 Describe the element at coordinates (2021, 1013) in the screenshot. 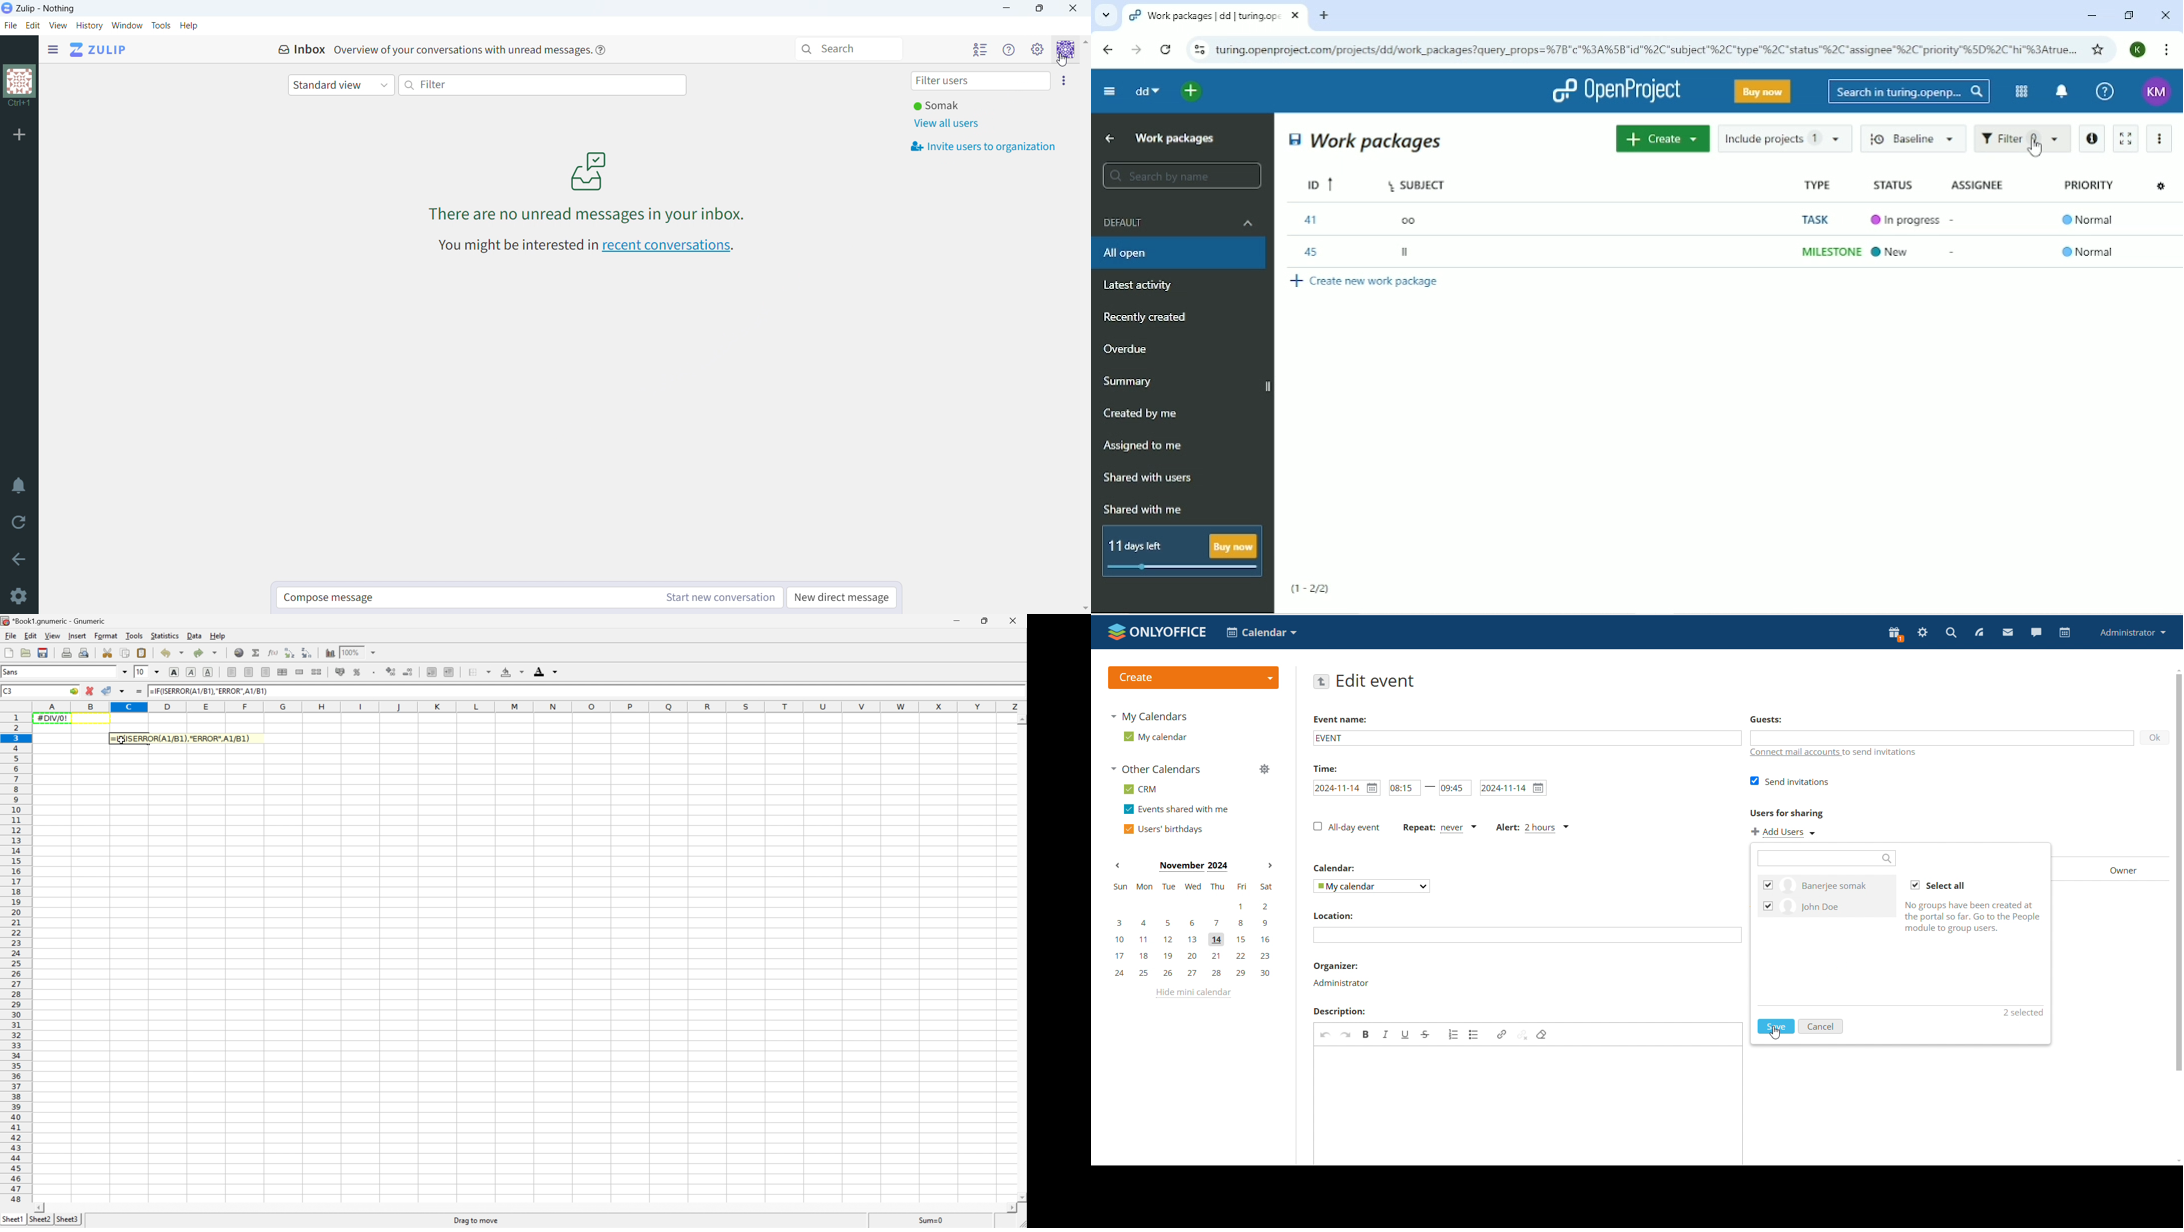

I see `2 selected` at that location.